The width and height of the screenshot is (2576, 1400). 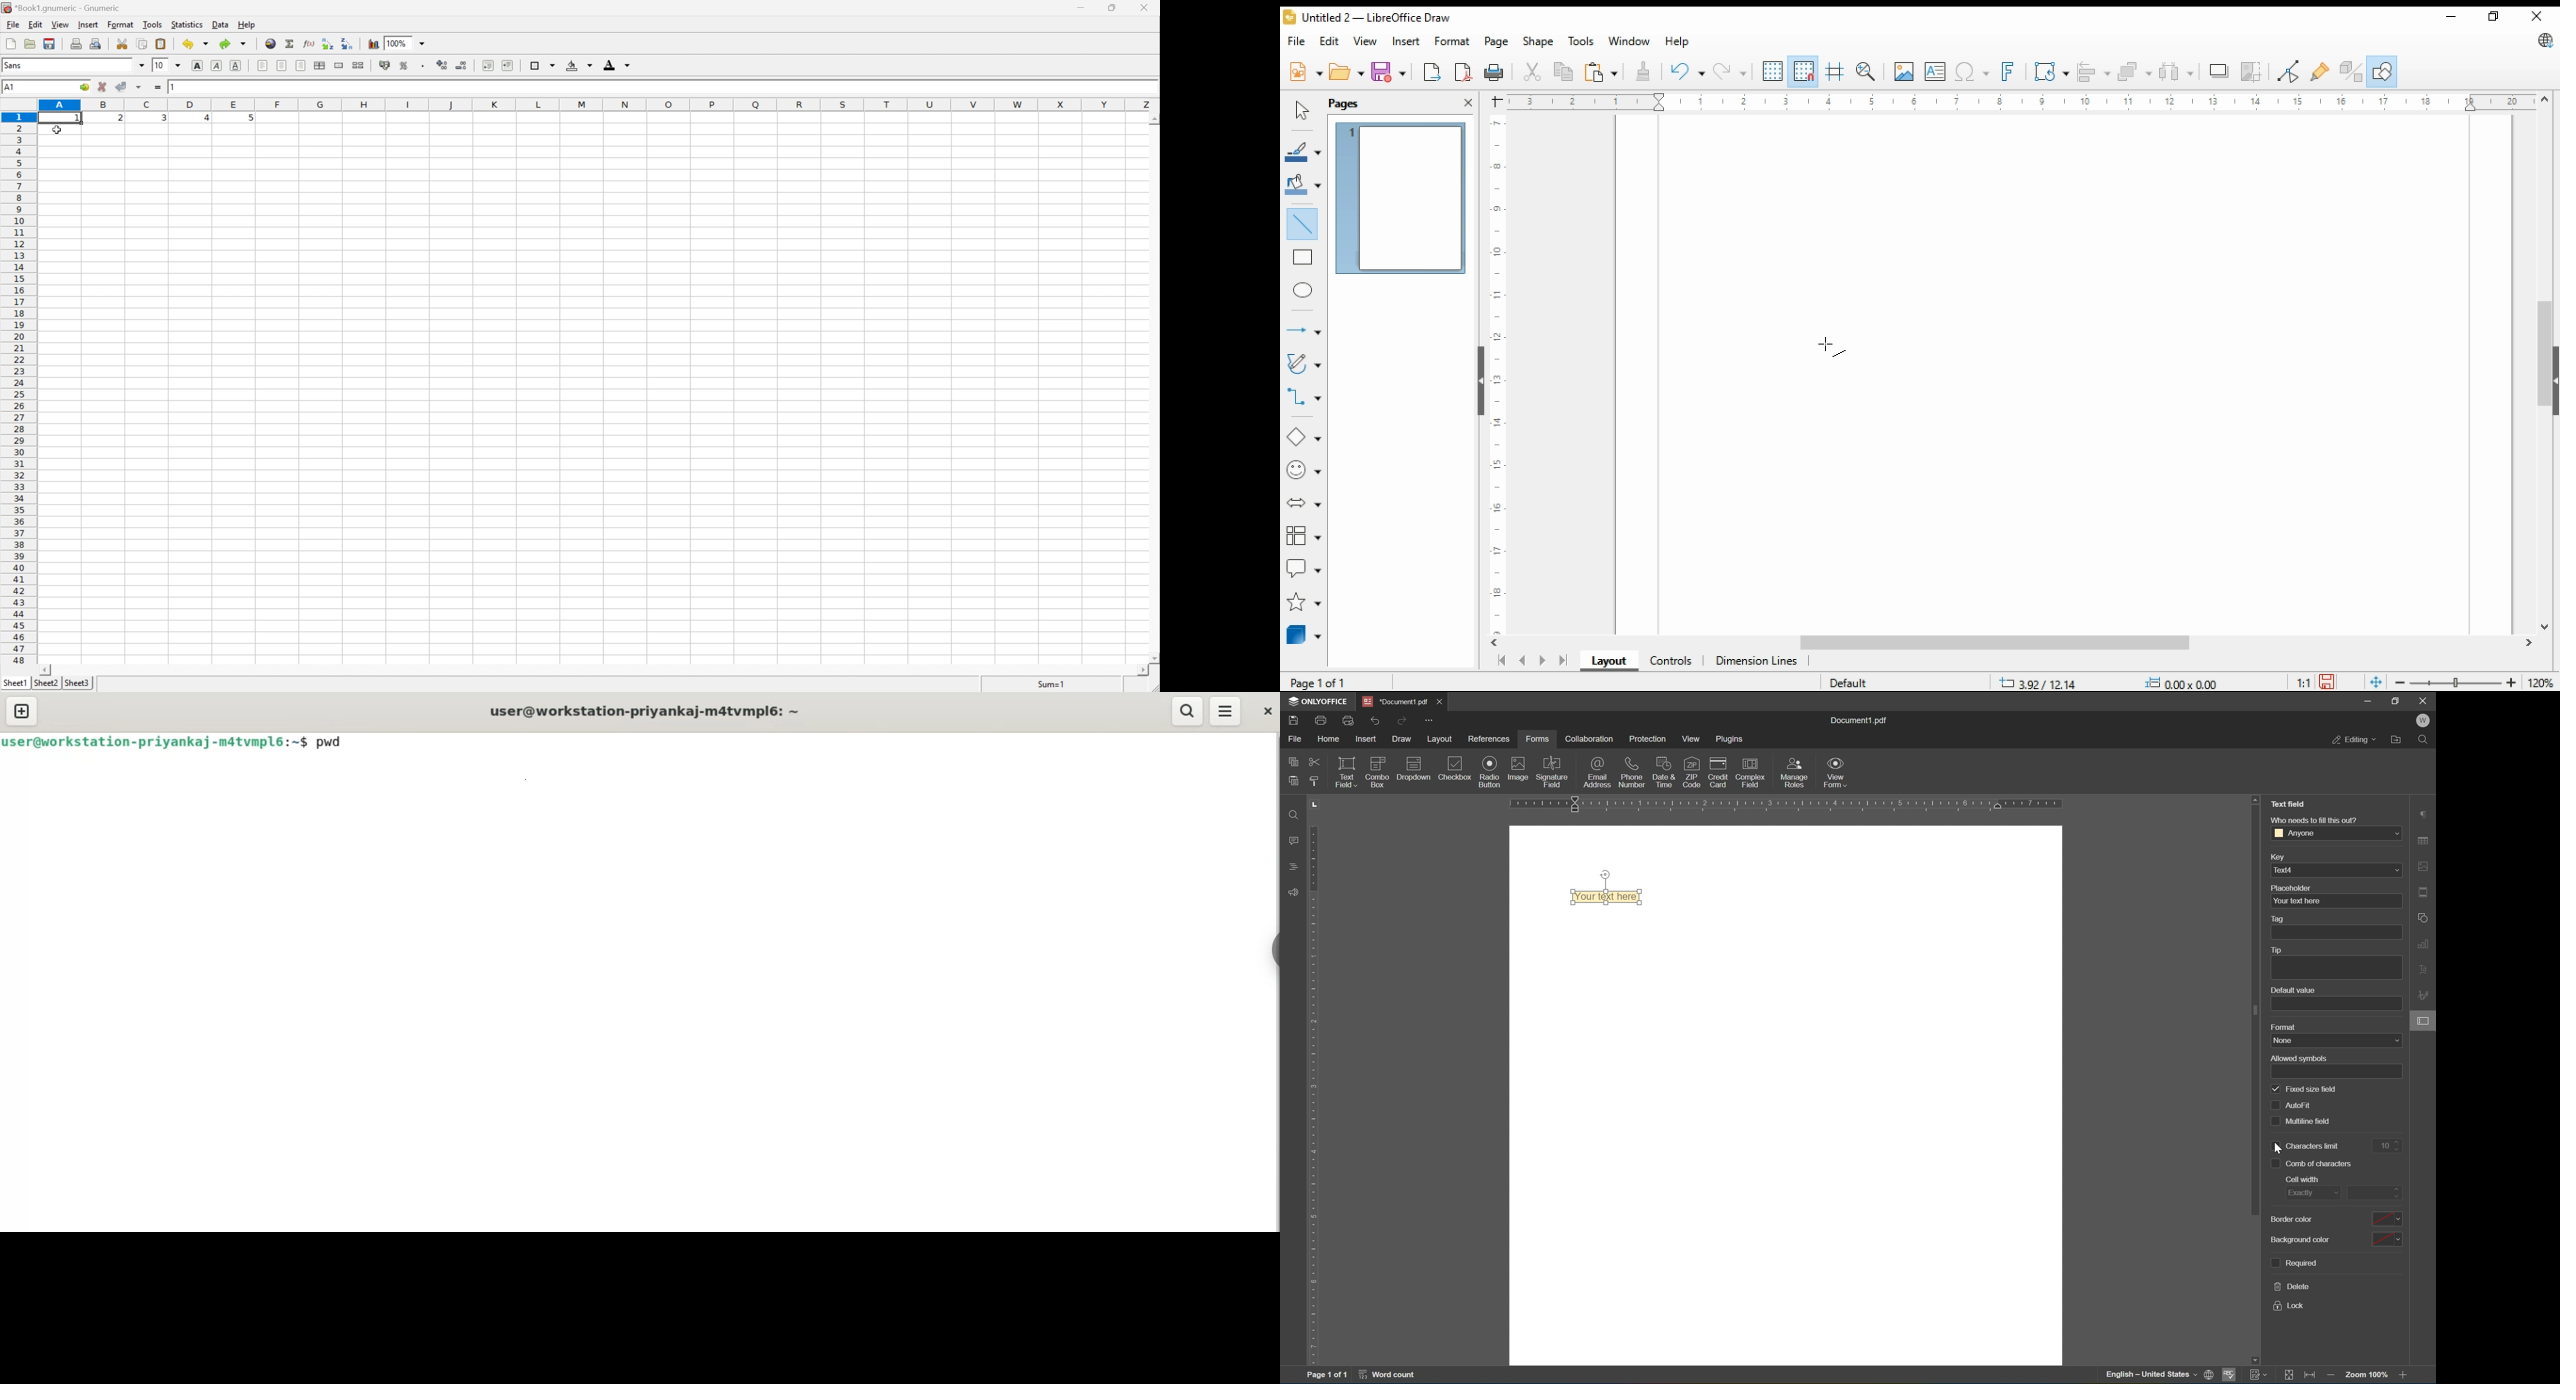 What do you see at coordinates (1903, 71) in the screenshot?
I see `insert image` at bounding box center [1903, 71].